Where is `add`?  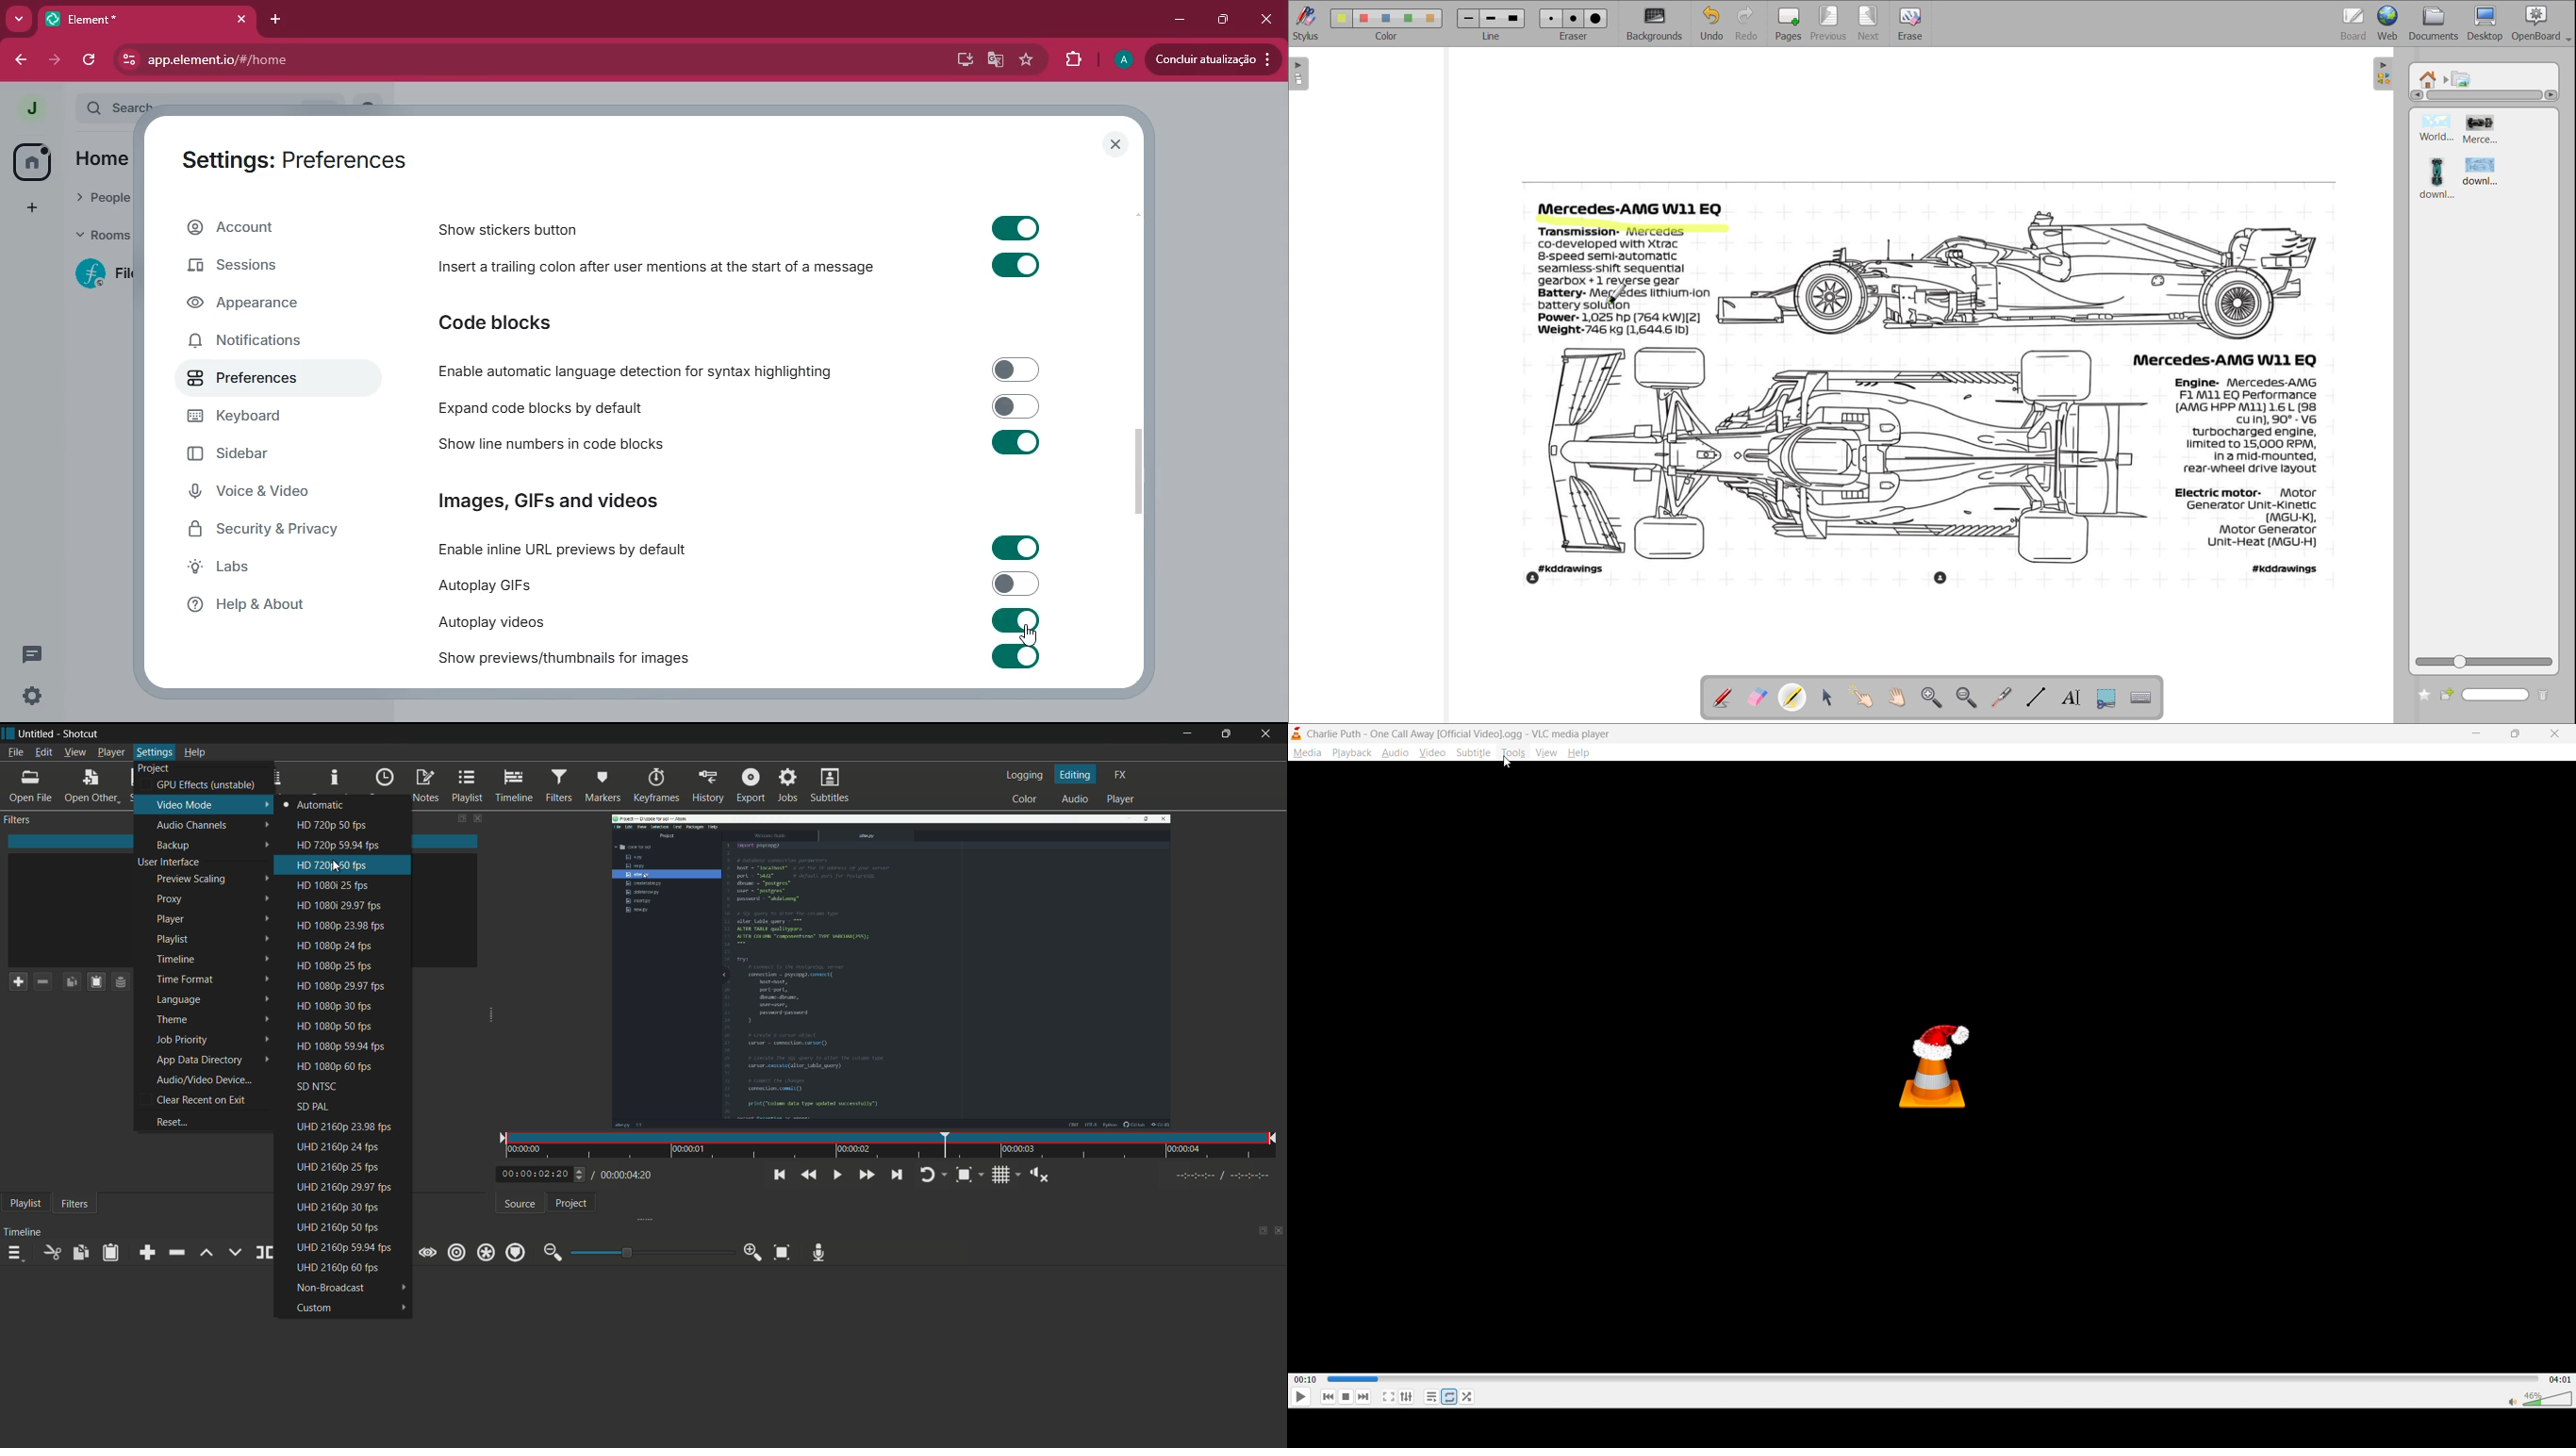
add is located at coordinates (28, 208).